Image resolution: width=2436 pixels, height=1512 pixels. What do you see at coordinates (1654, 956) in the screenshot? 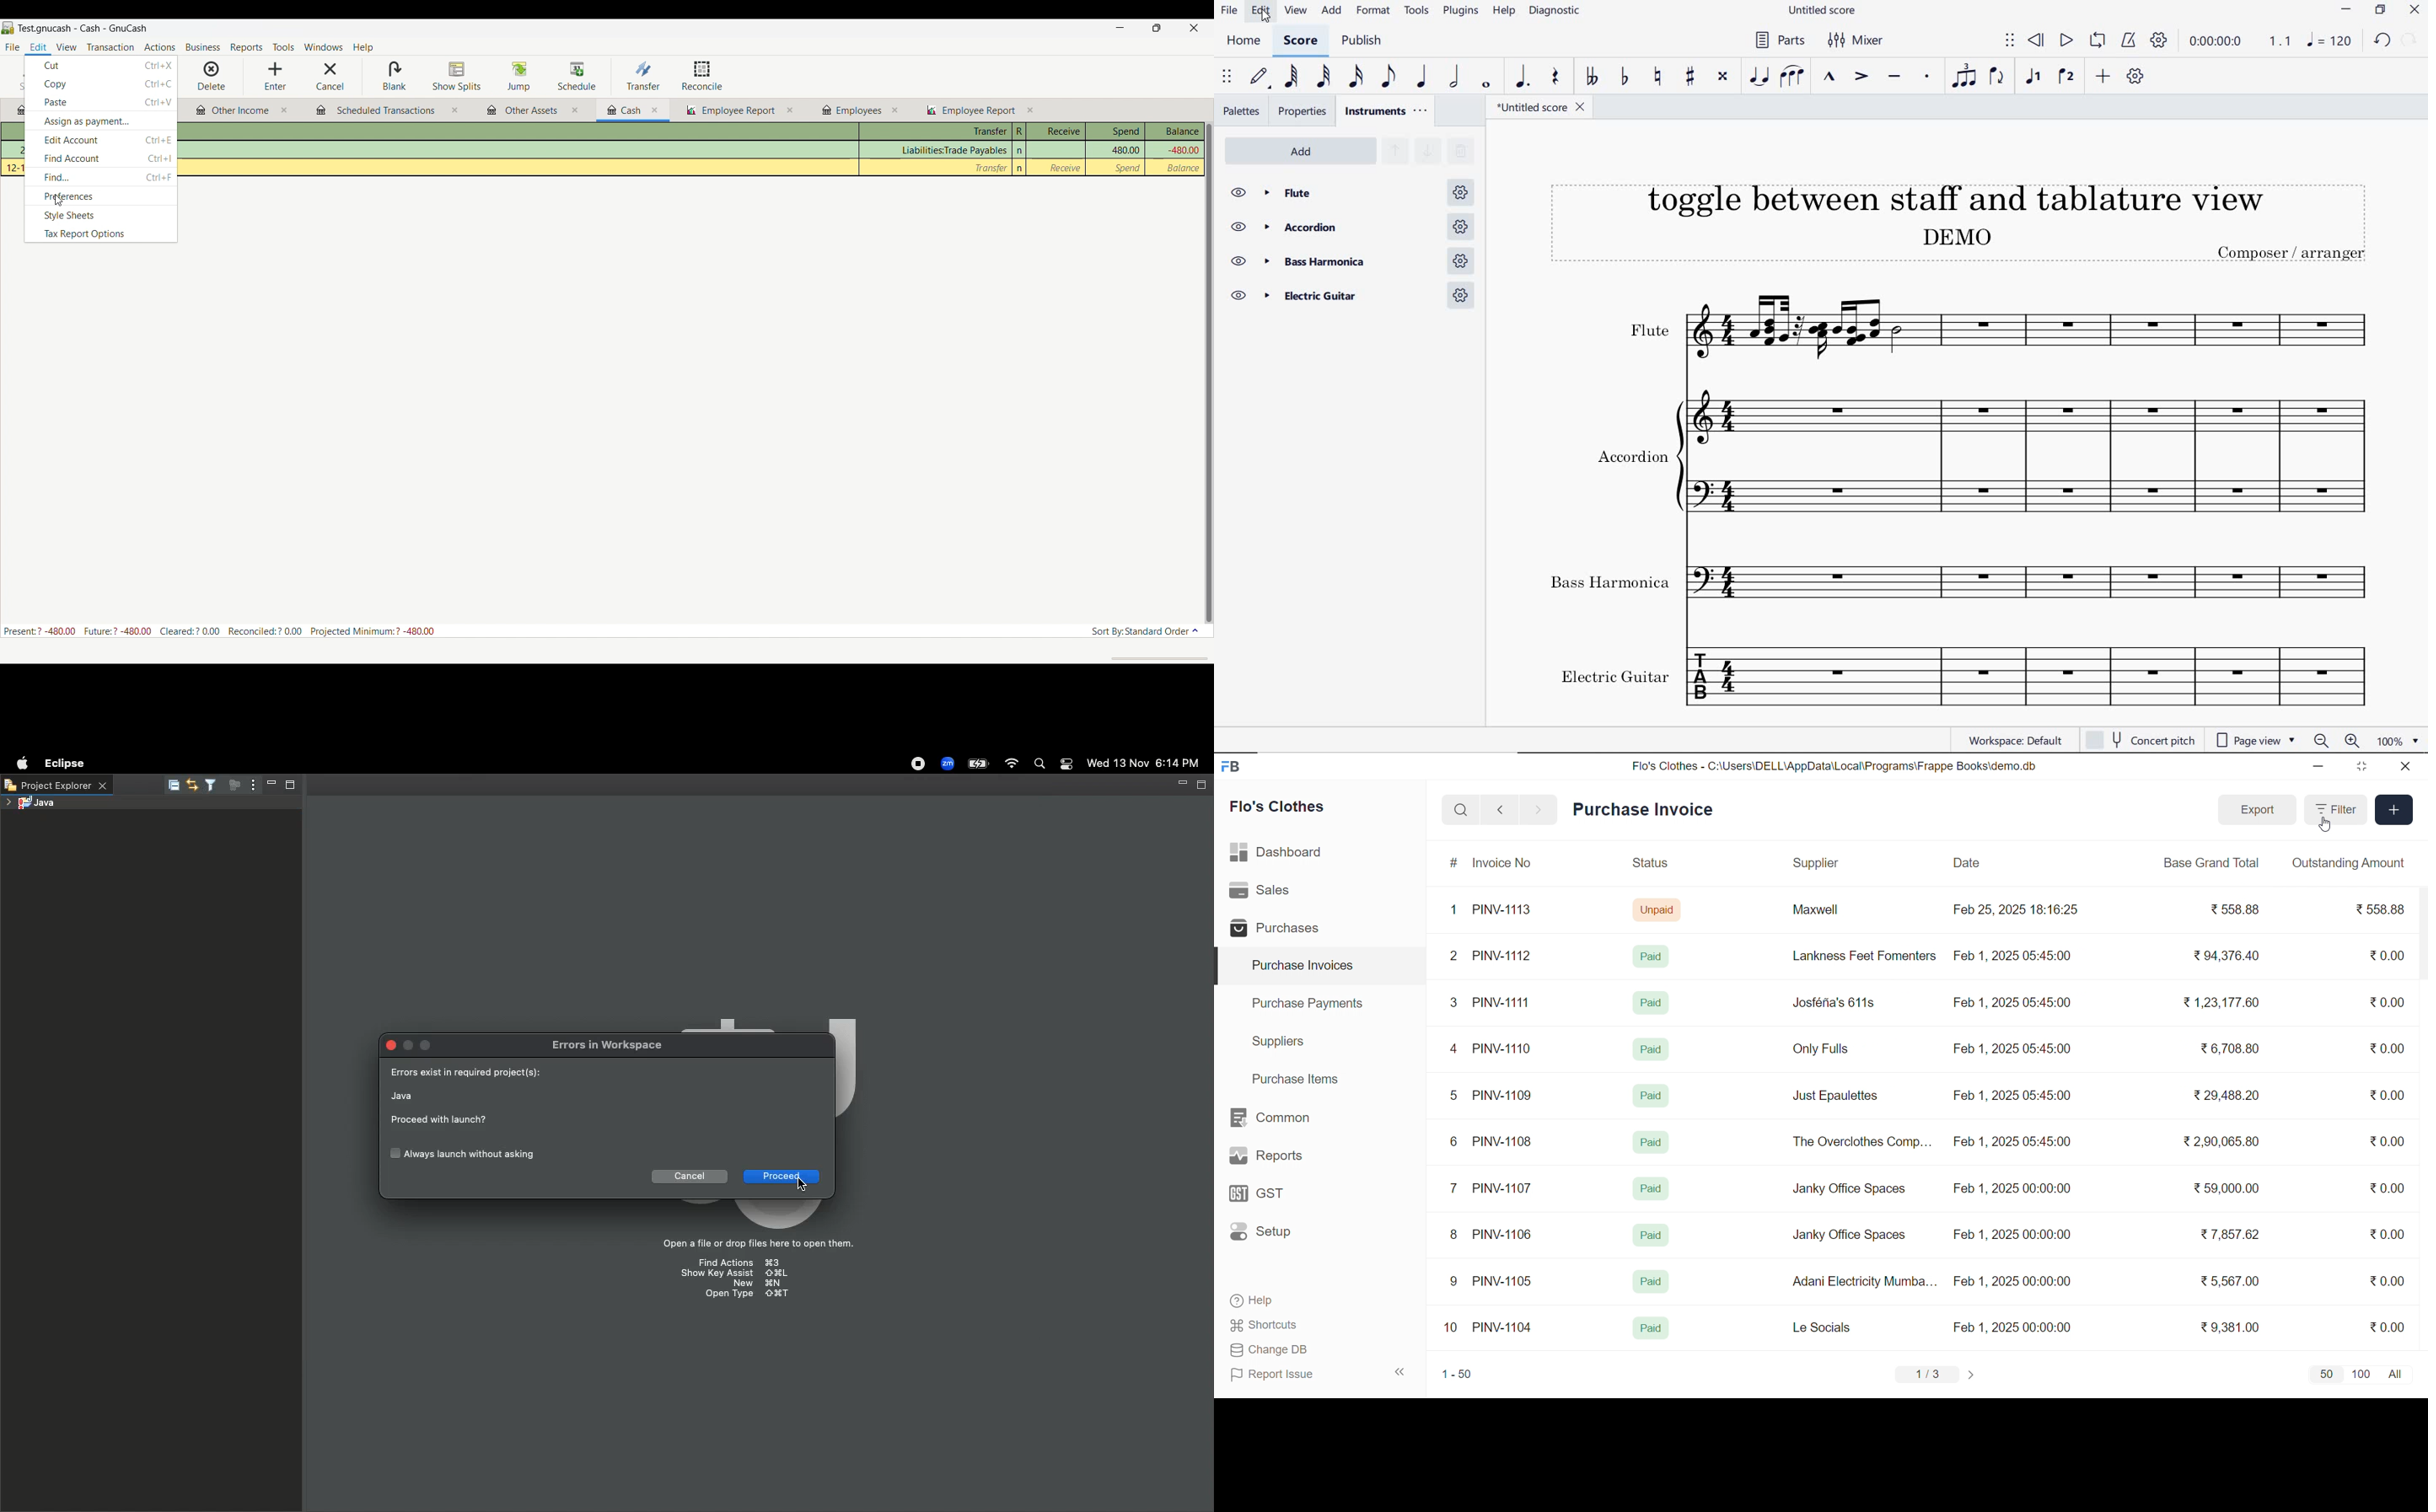
I see `Paid` at bounding box center [1654, 956].